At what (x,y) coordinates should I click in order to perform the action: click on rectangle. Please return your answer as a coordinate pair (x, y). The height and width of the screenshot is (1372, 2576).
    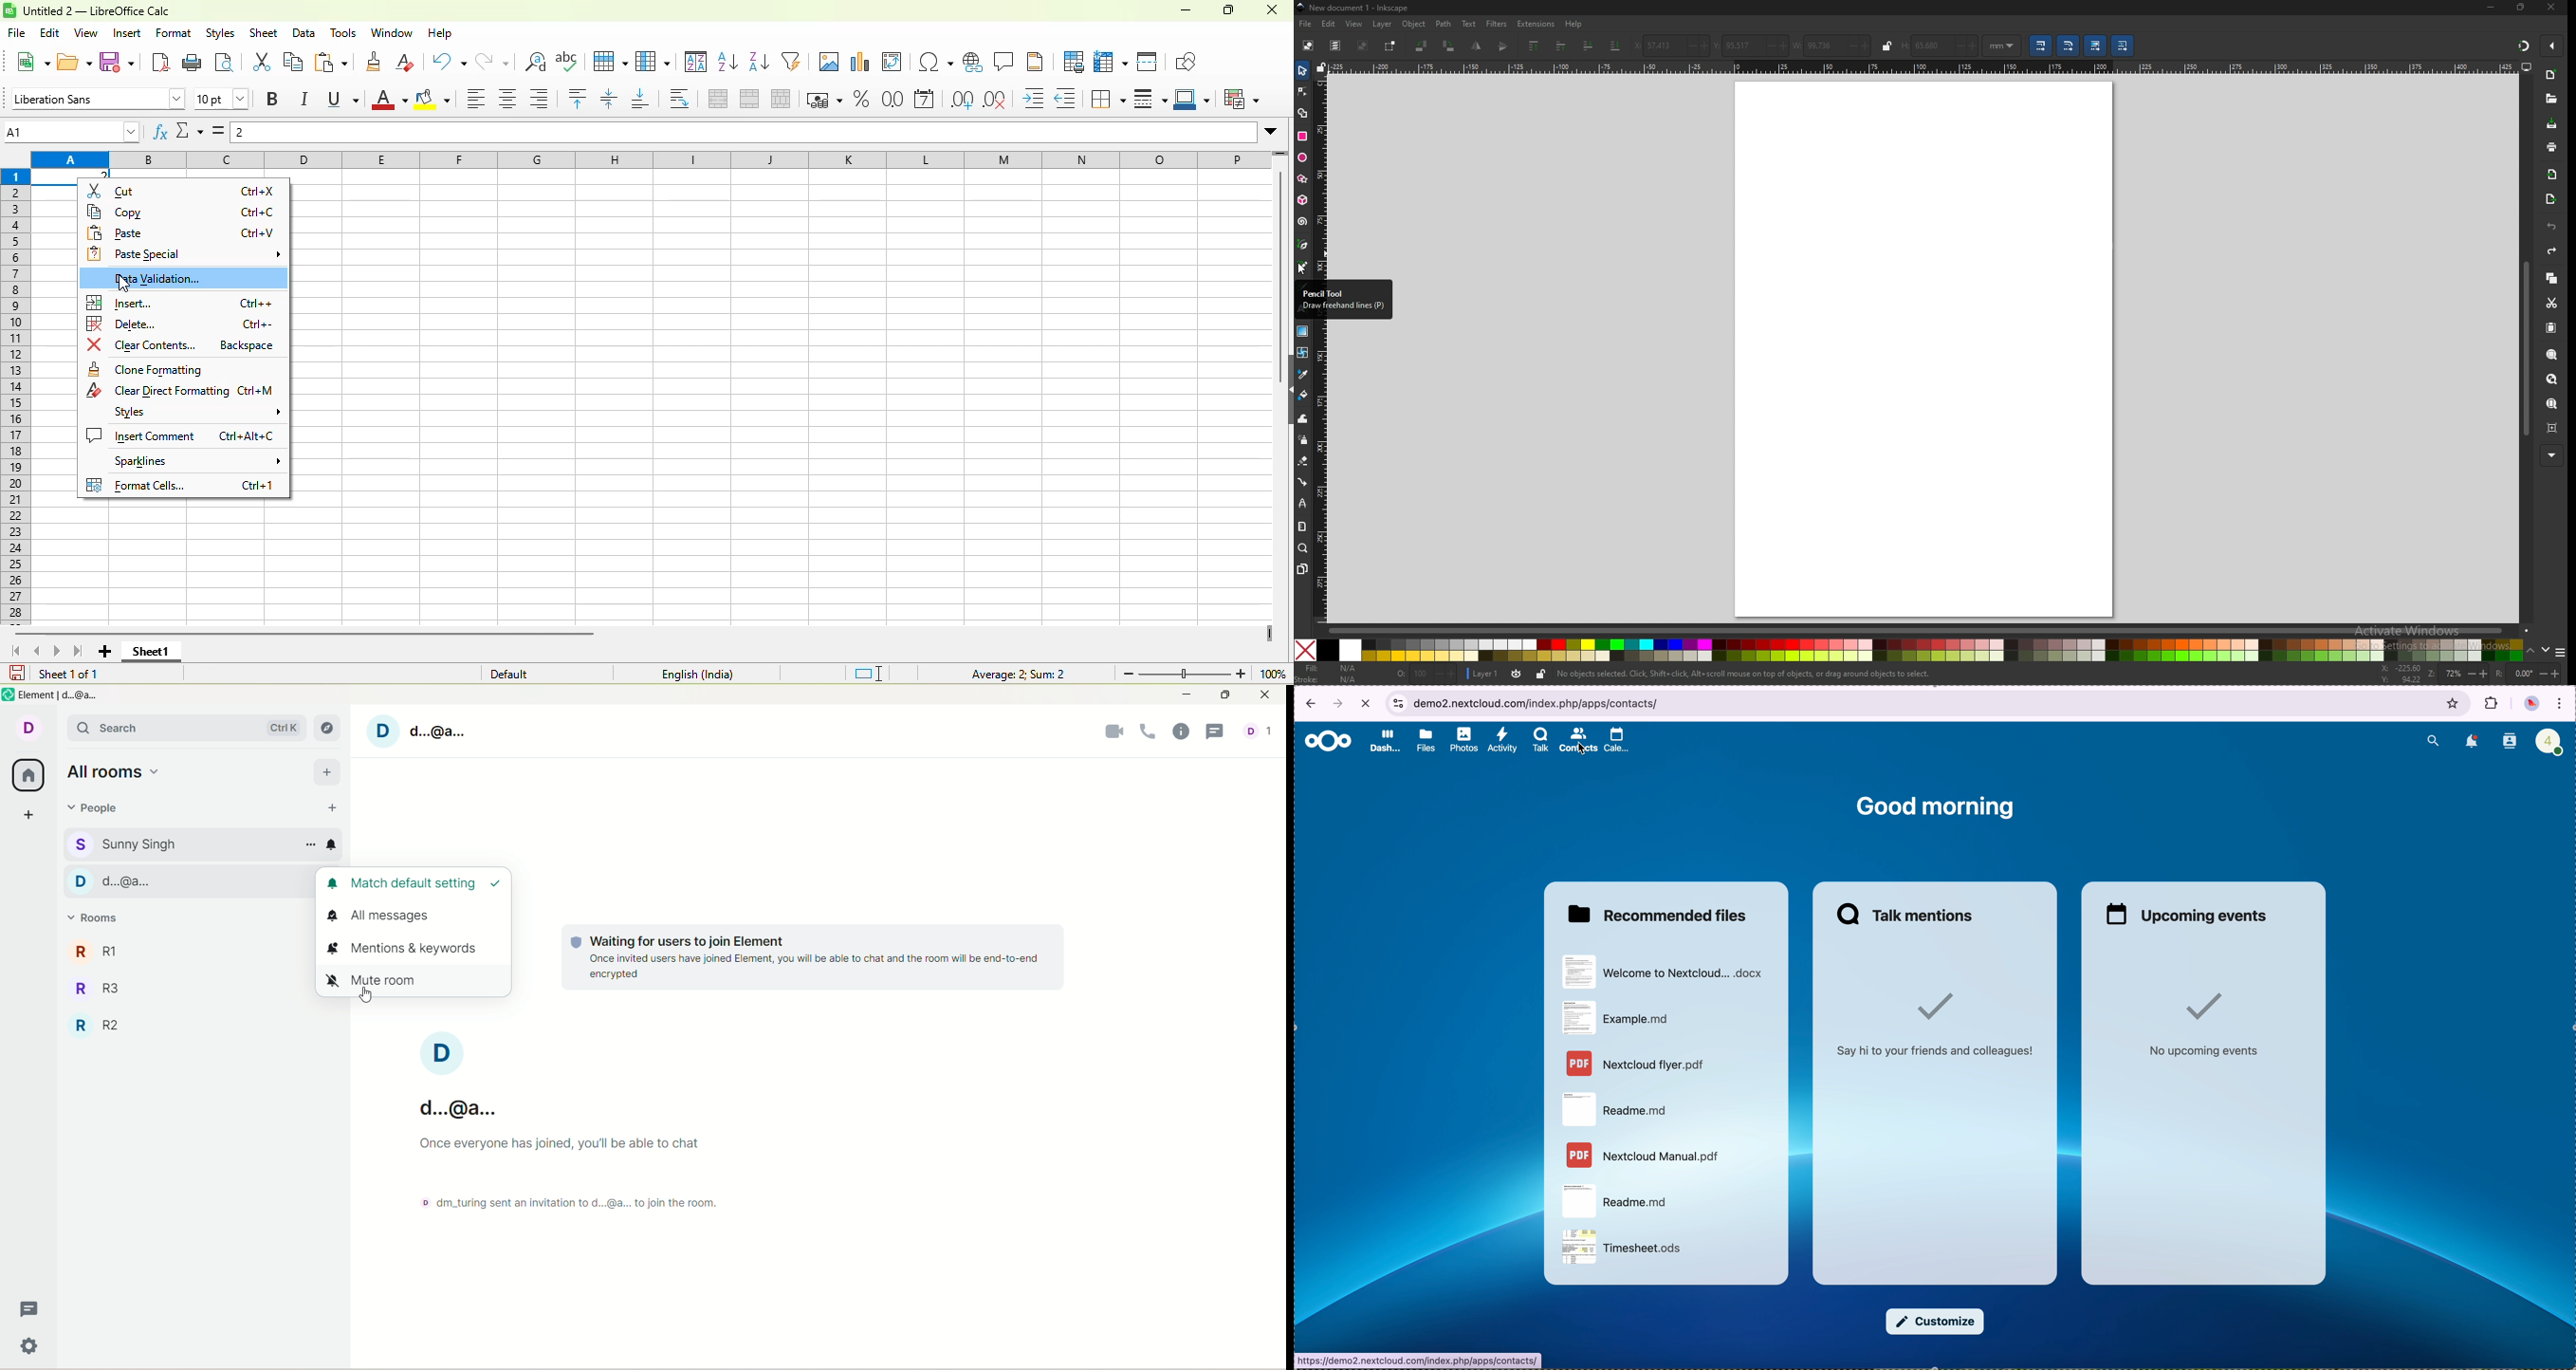
    Looking at the image, I should click on (1302, 136).